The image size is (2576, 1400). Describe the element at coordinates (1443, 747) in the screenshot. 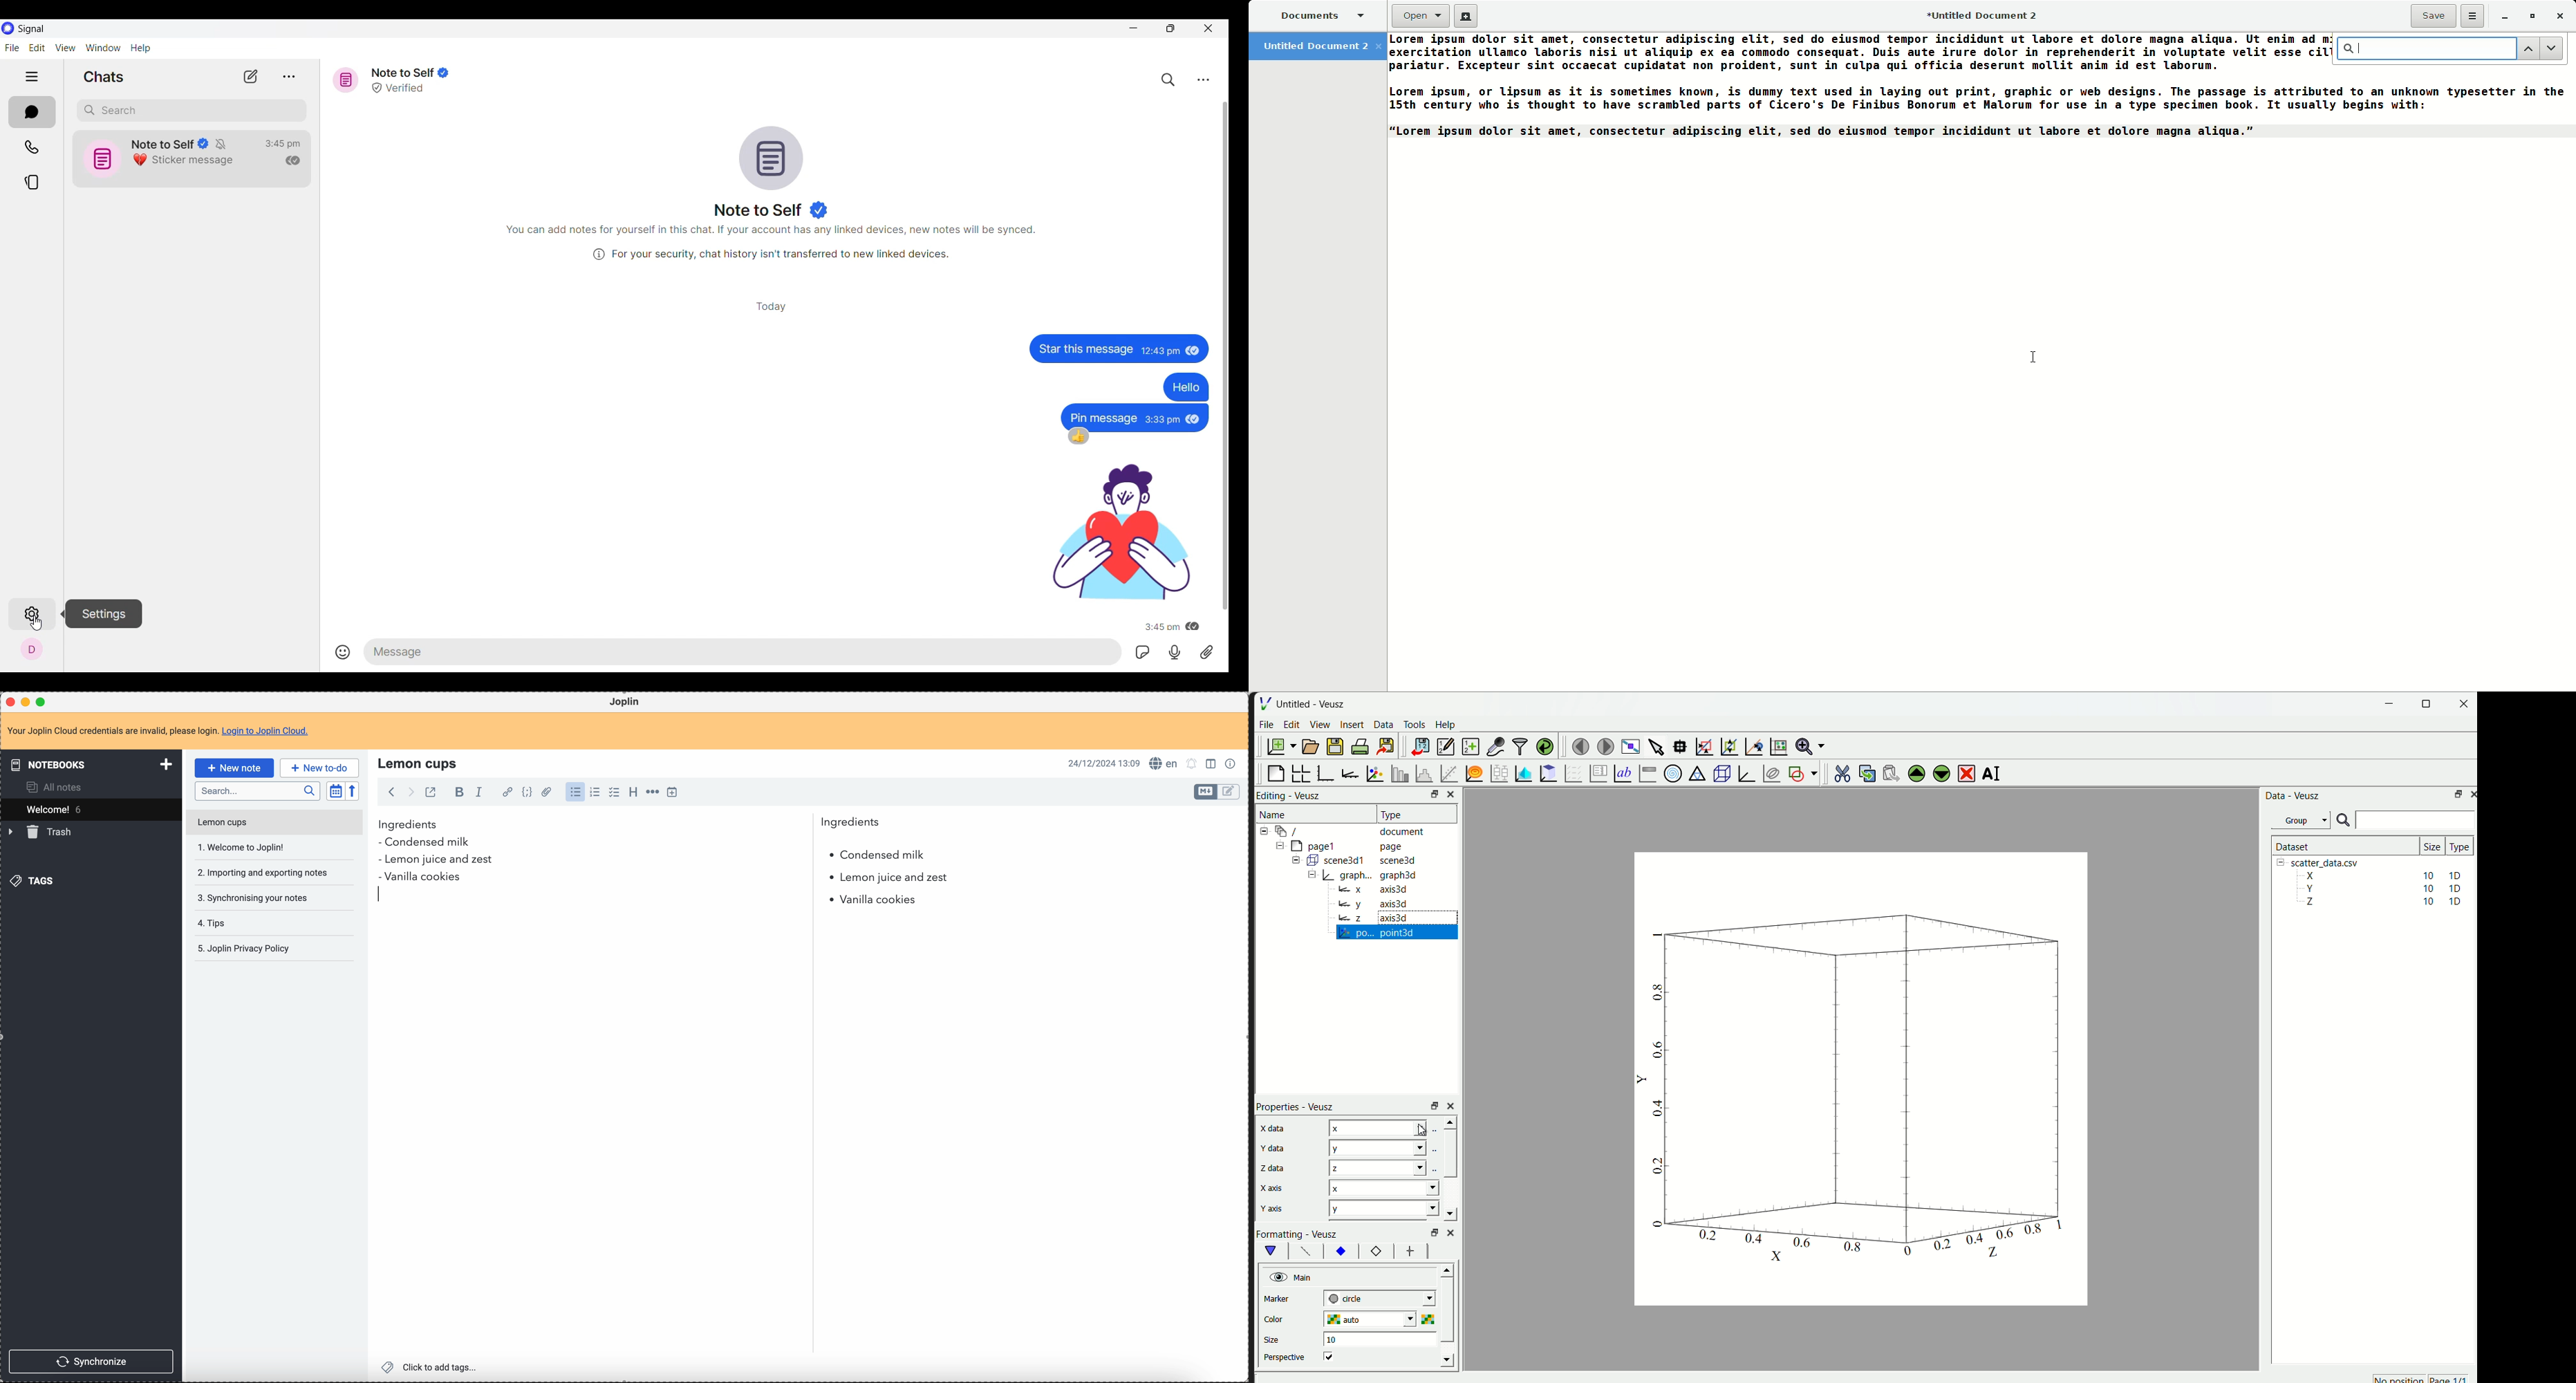

I see `editor` at that location.